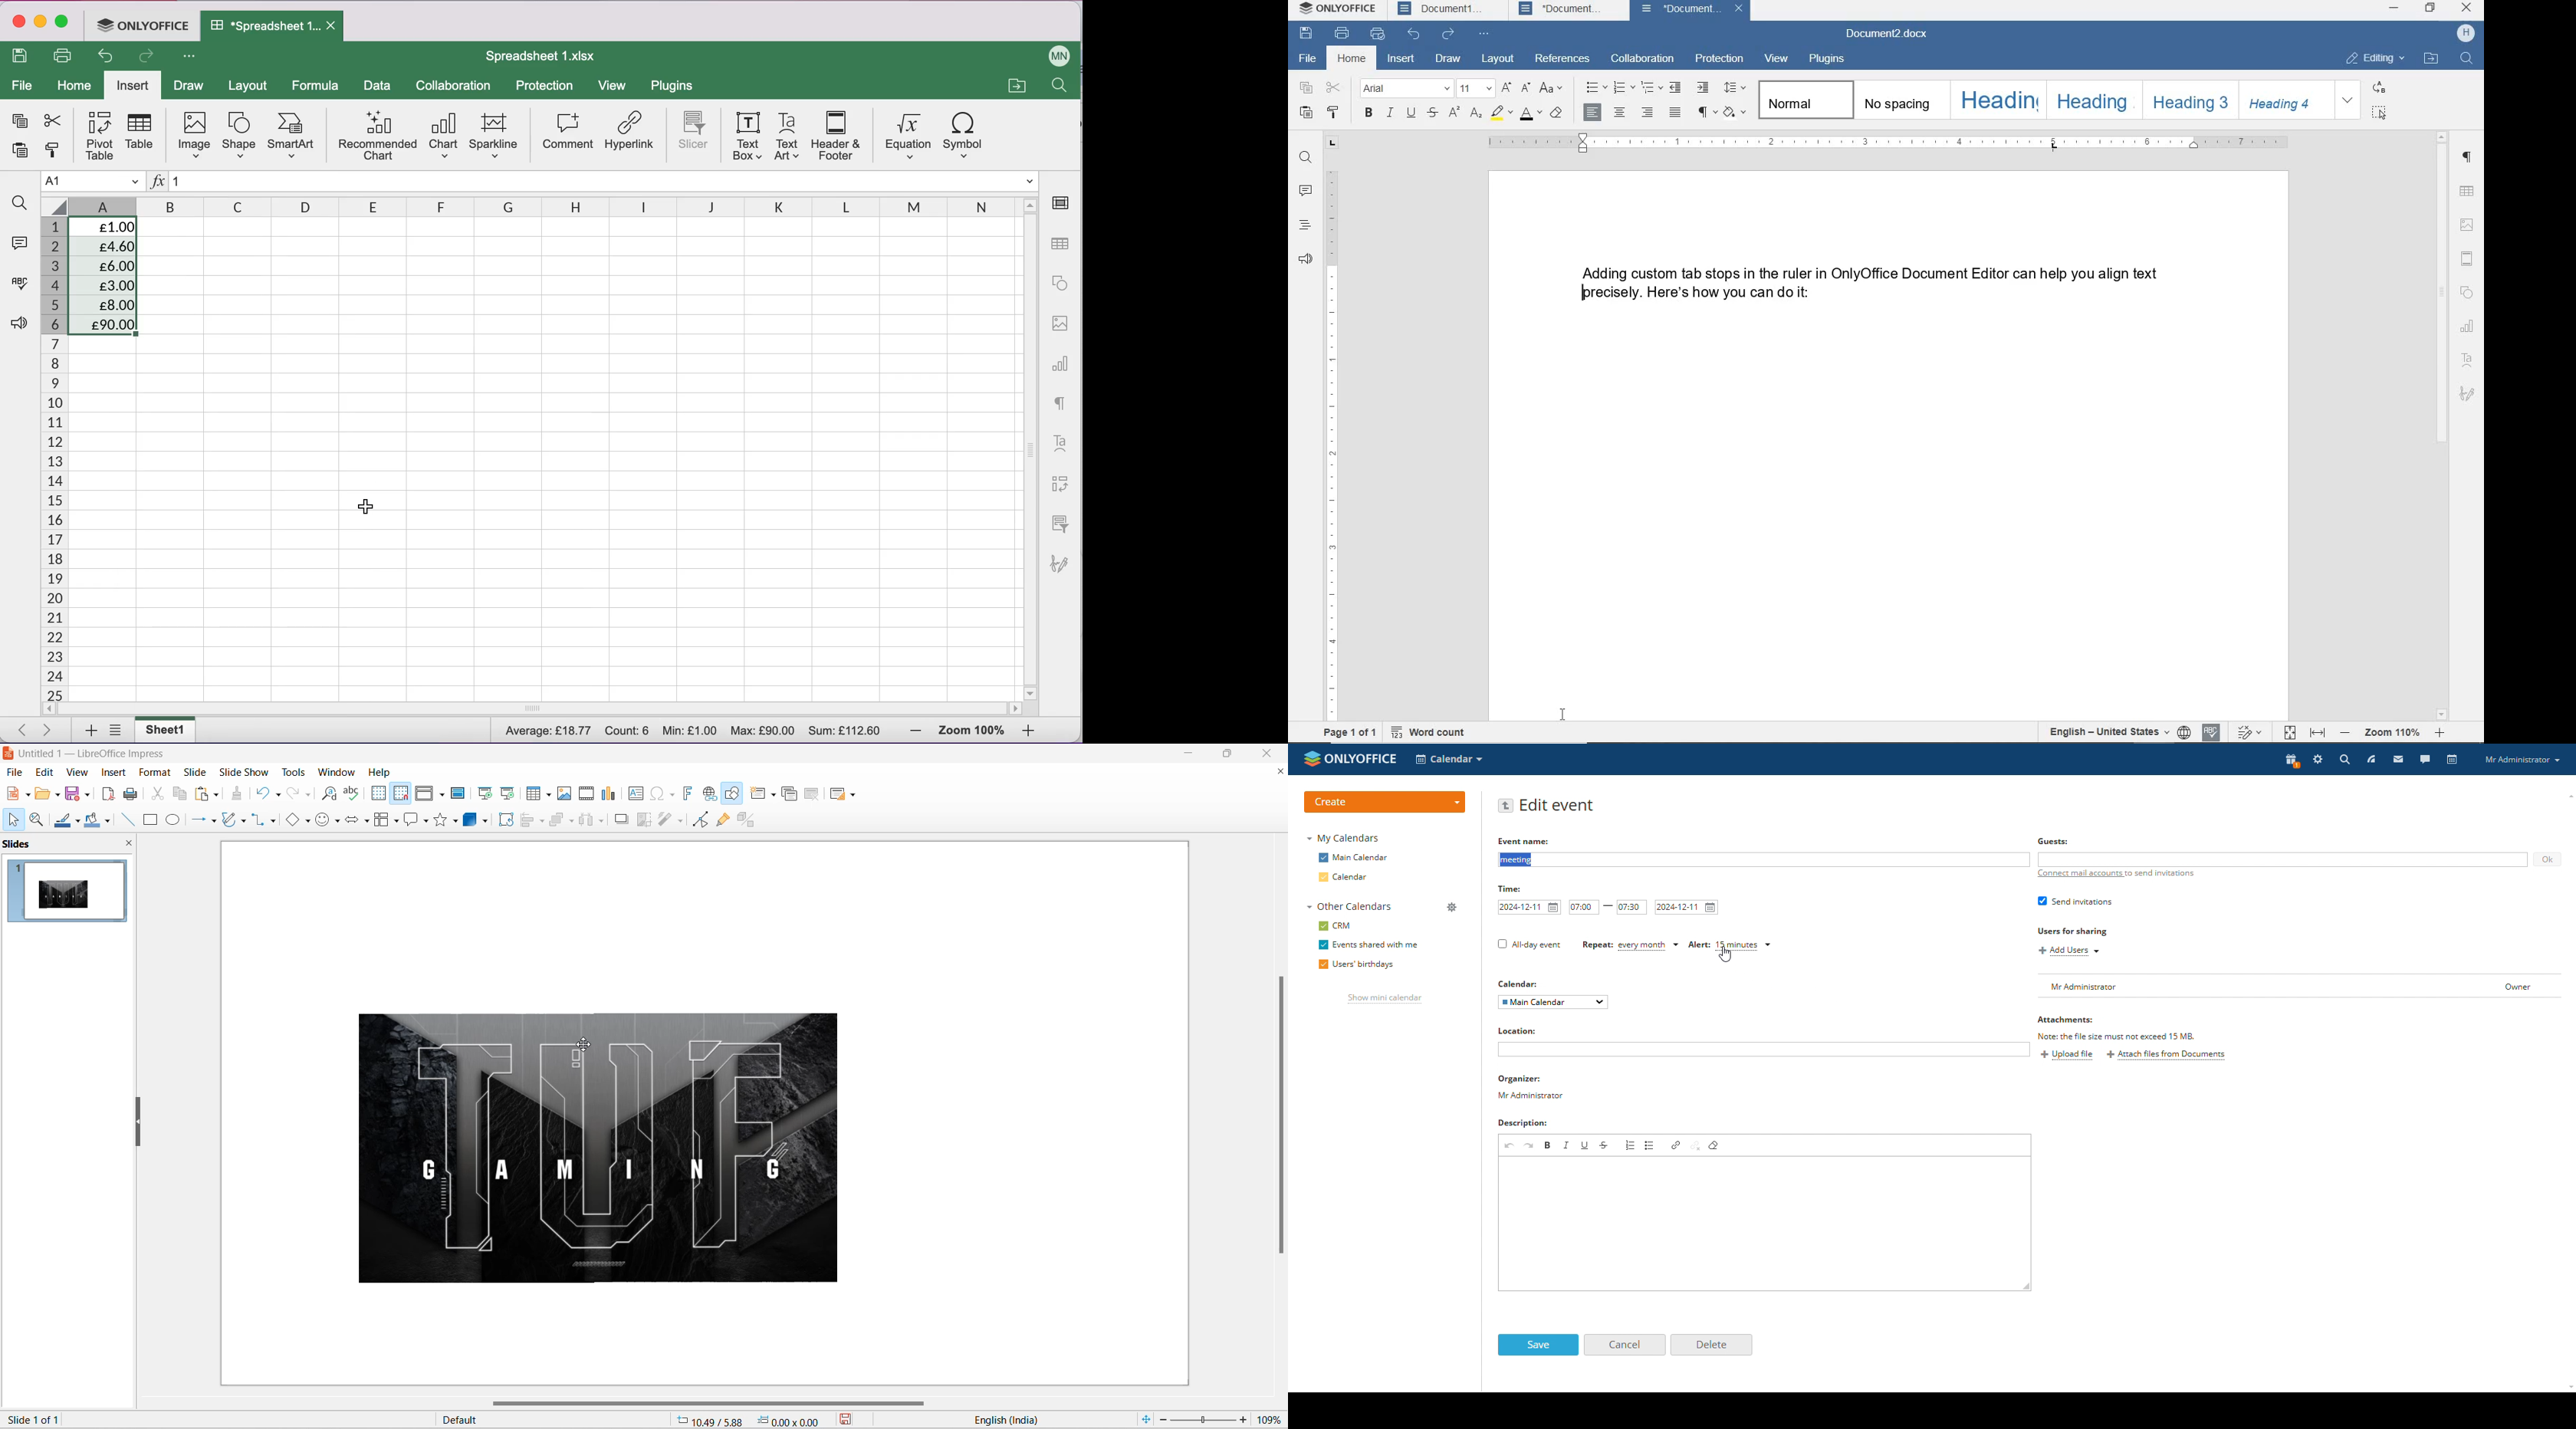 This screenshot has width=2576, height=1456. What do you see at coordinates (631, 135) in the screenshot?
I see `hyperlink` at bounding box center [631, 135].